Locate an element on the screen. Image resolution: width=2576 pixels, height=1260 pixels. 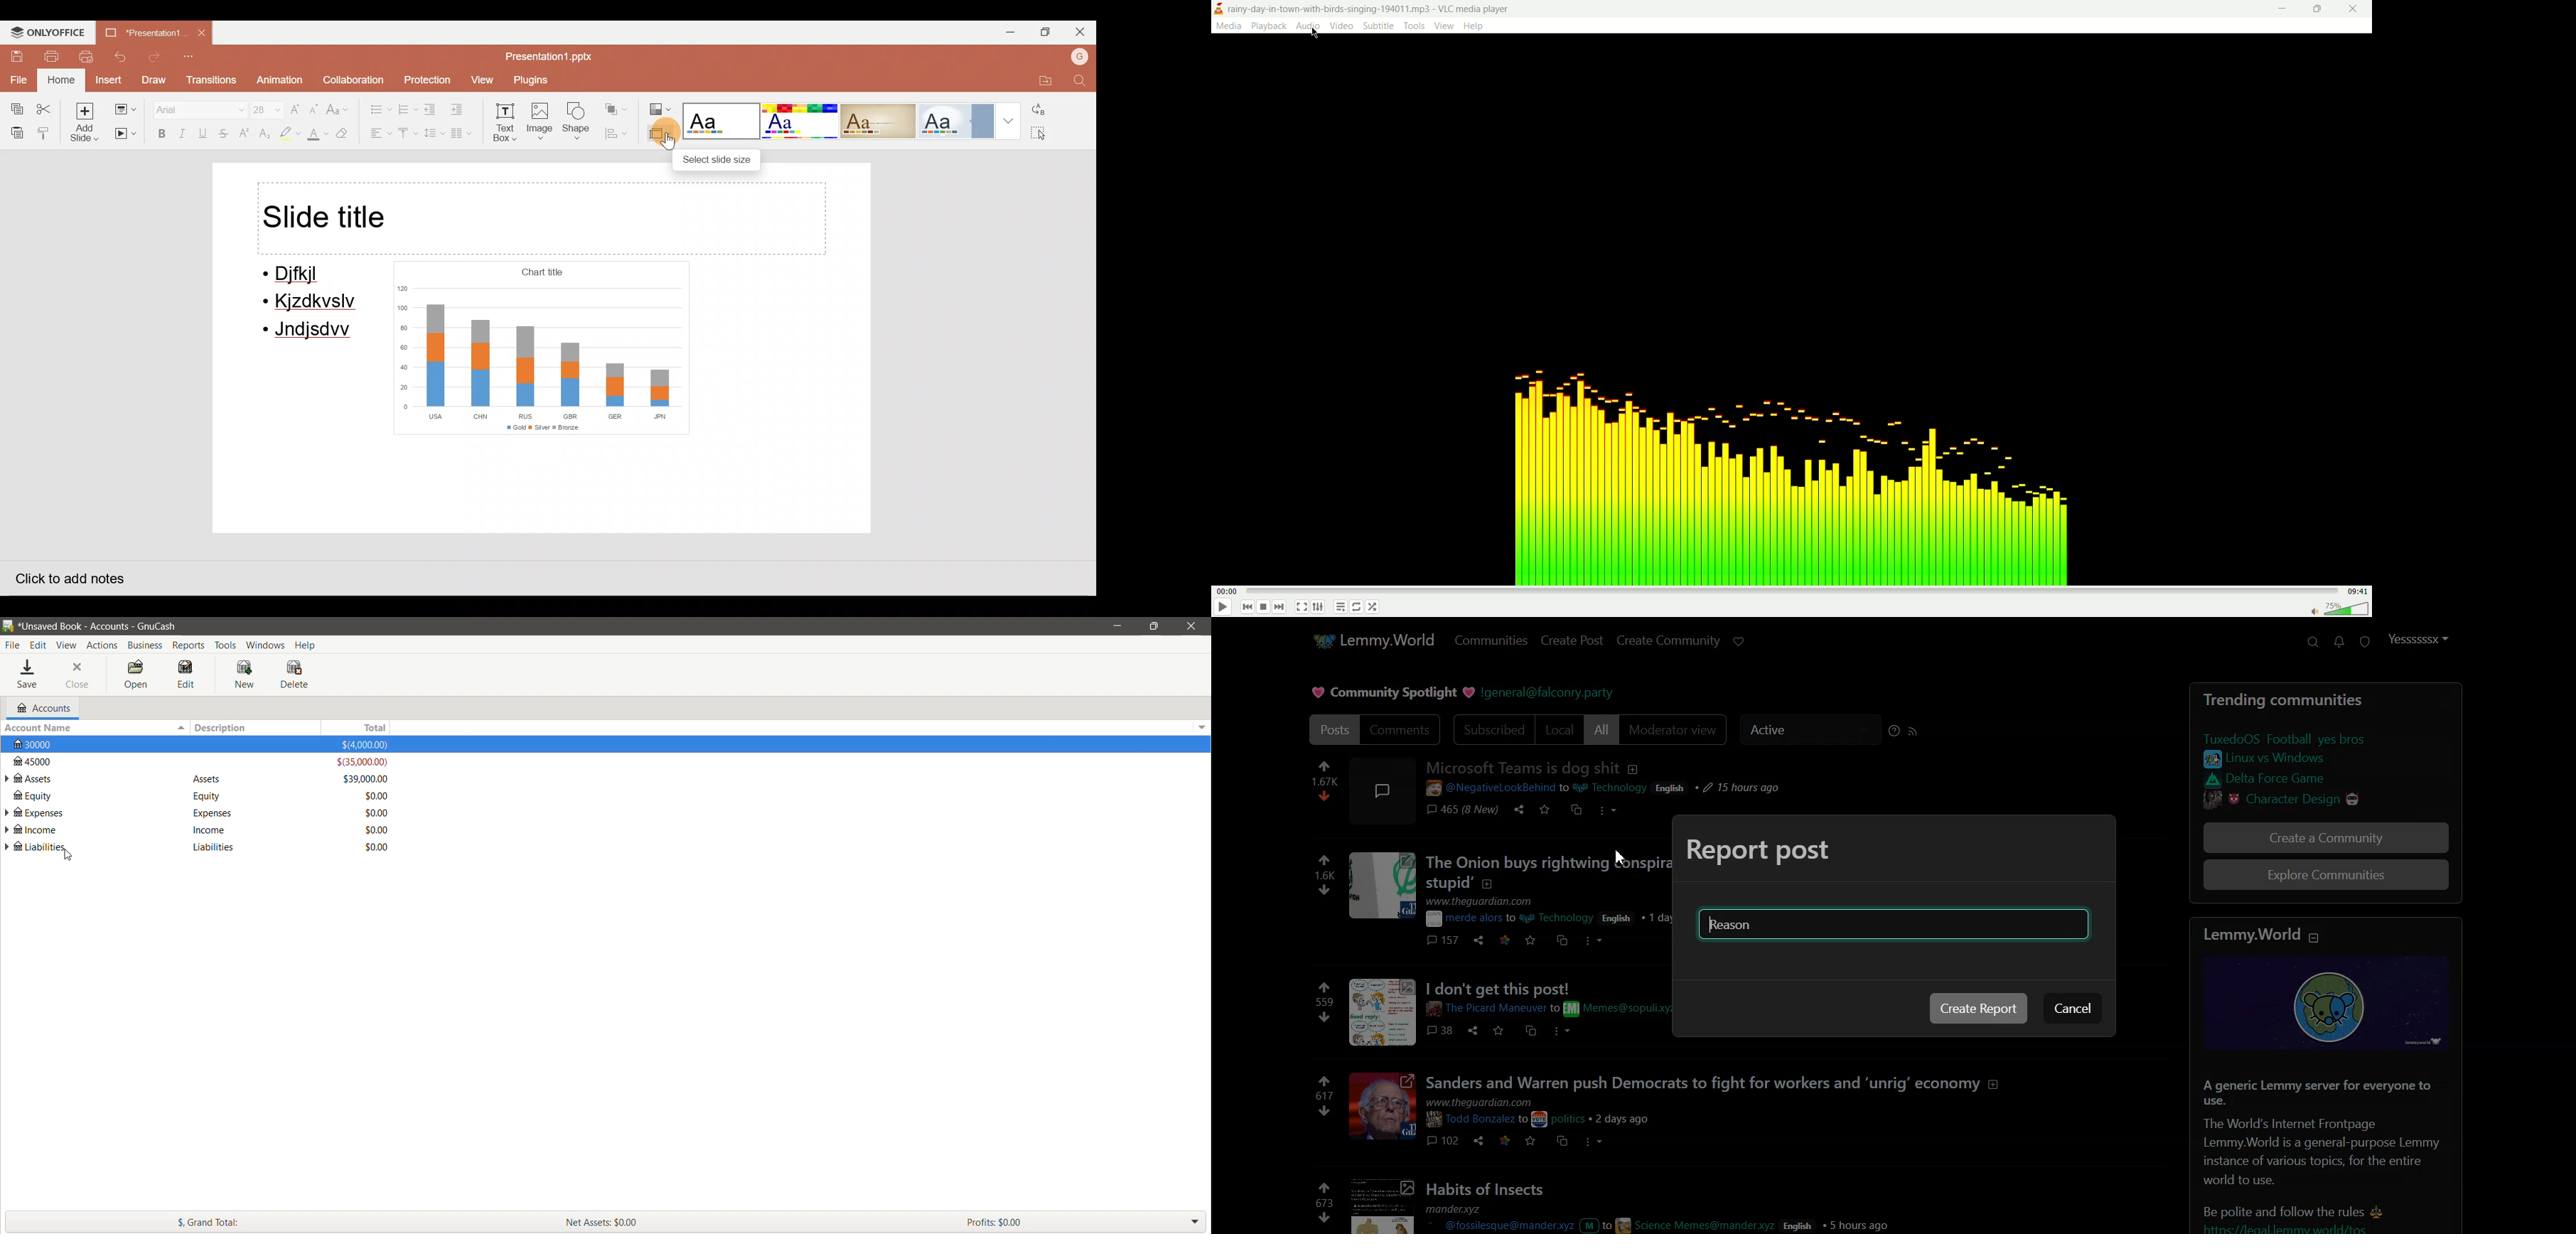
New is located at coordinates (247, 675).